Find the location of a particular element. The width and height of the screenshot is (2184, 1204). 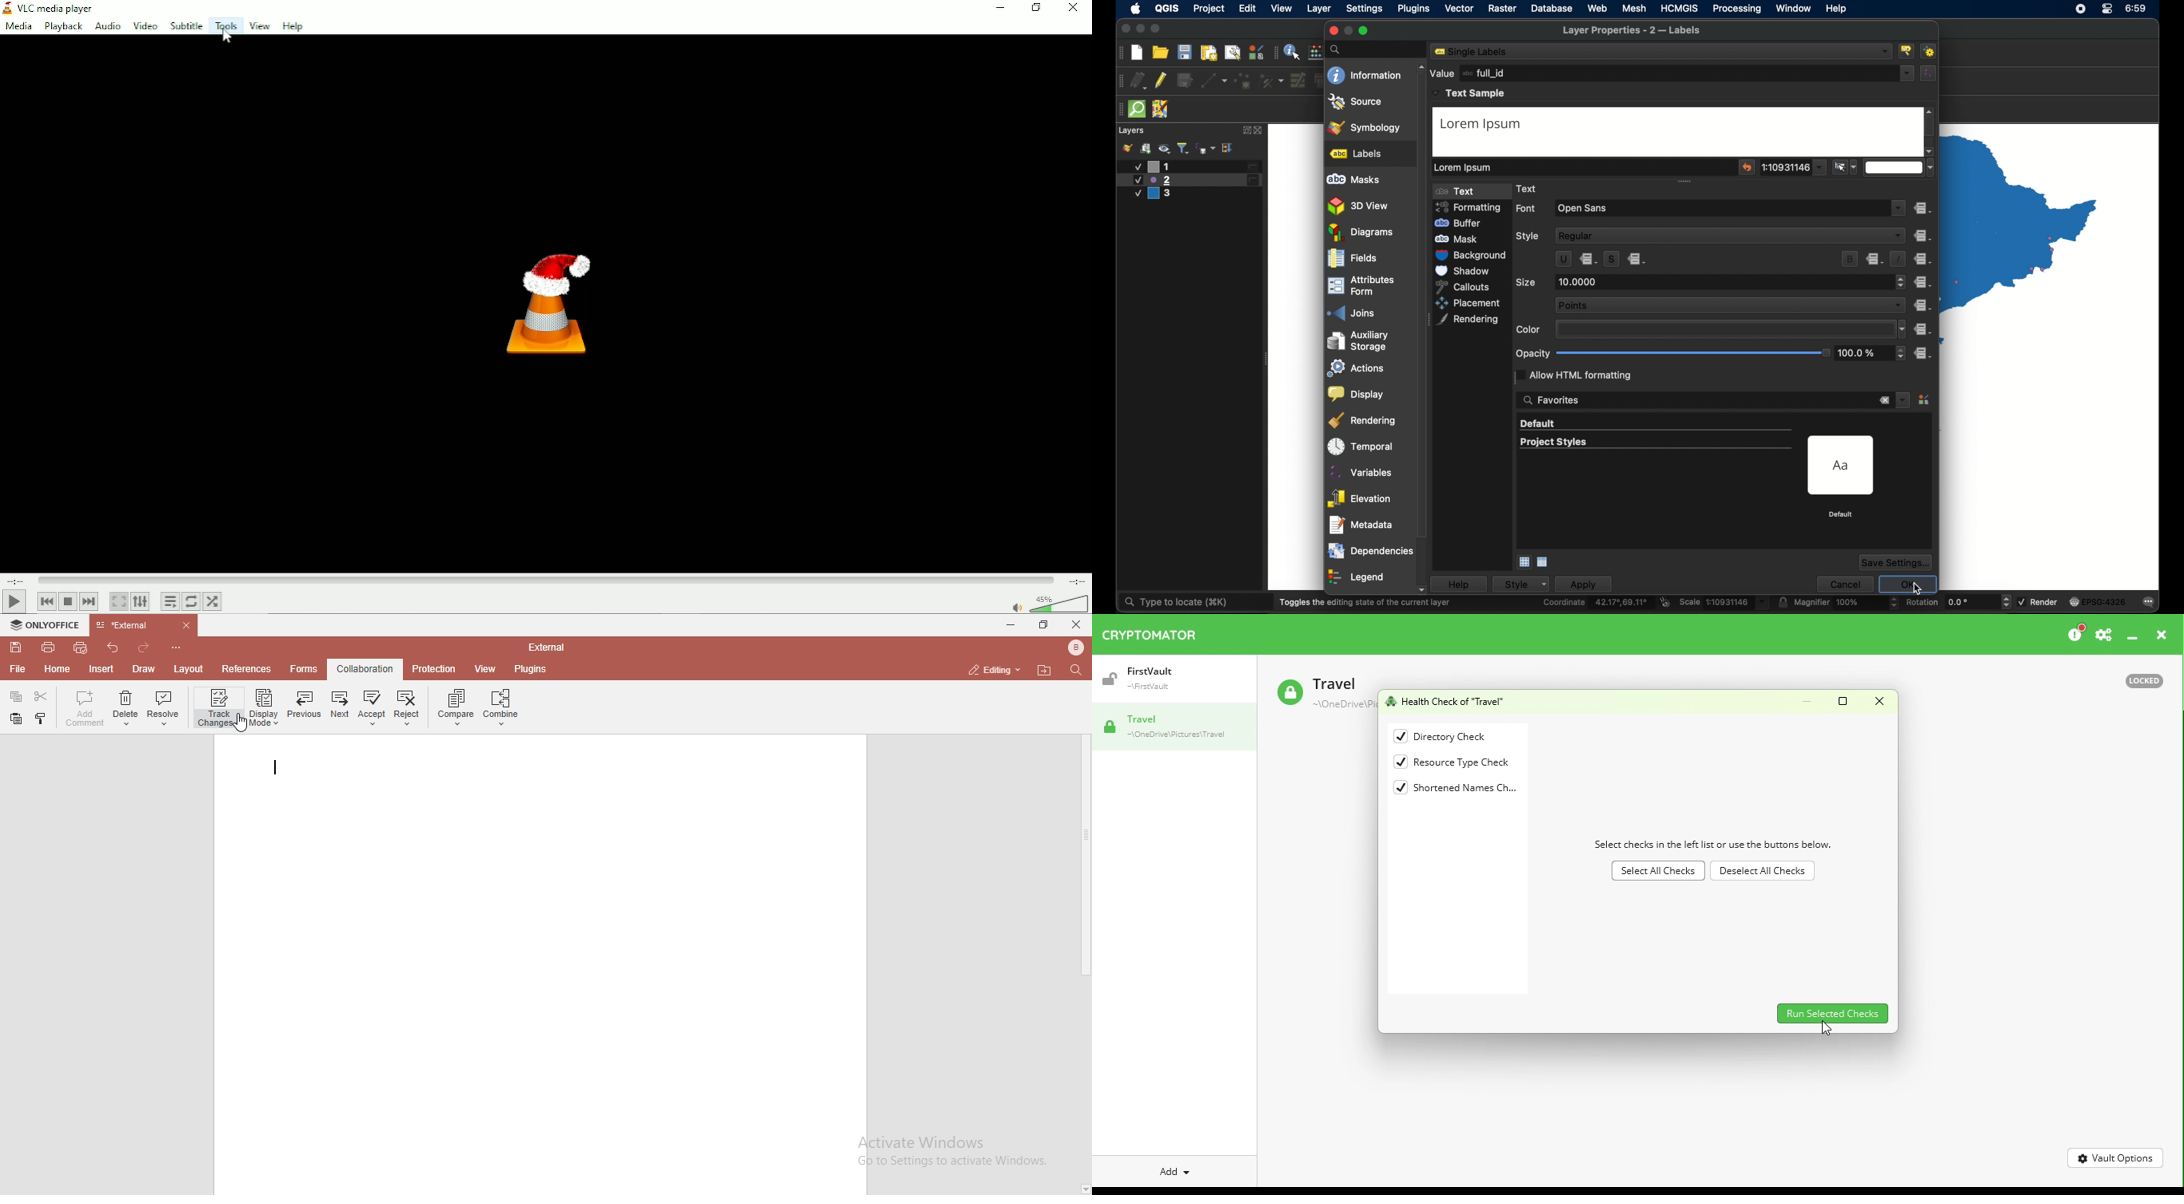

 is located at coordinates (370, 708).